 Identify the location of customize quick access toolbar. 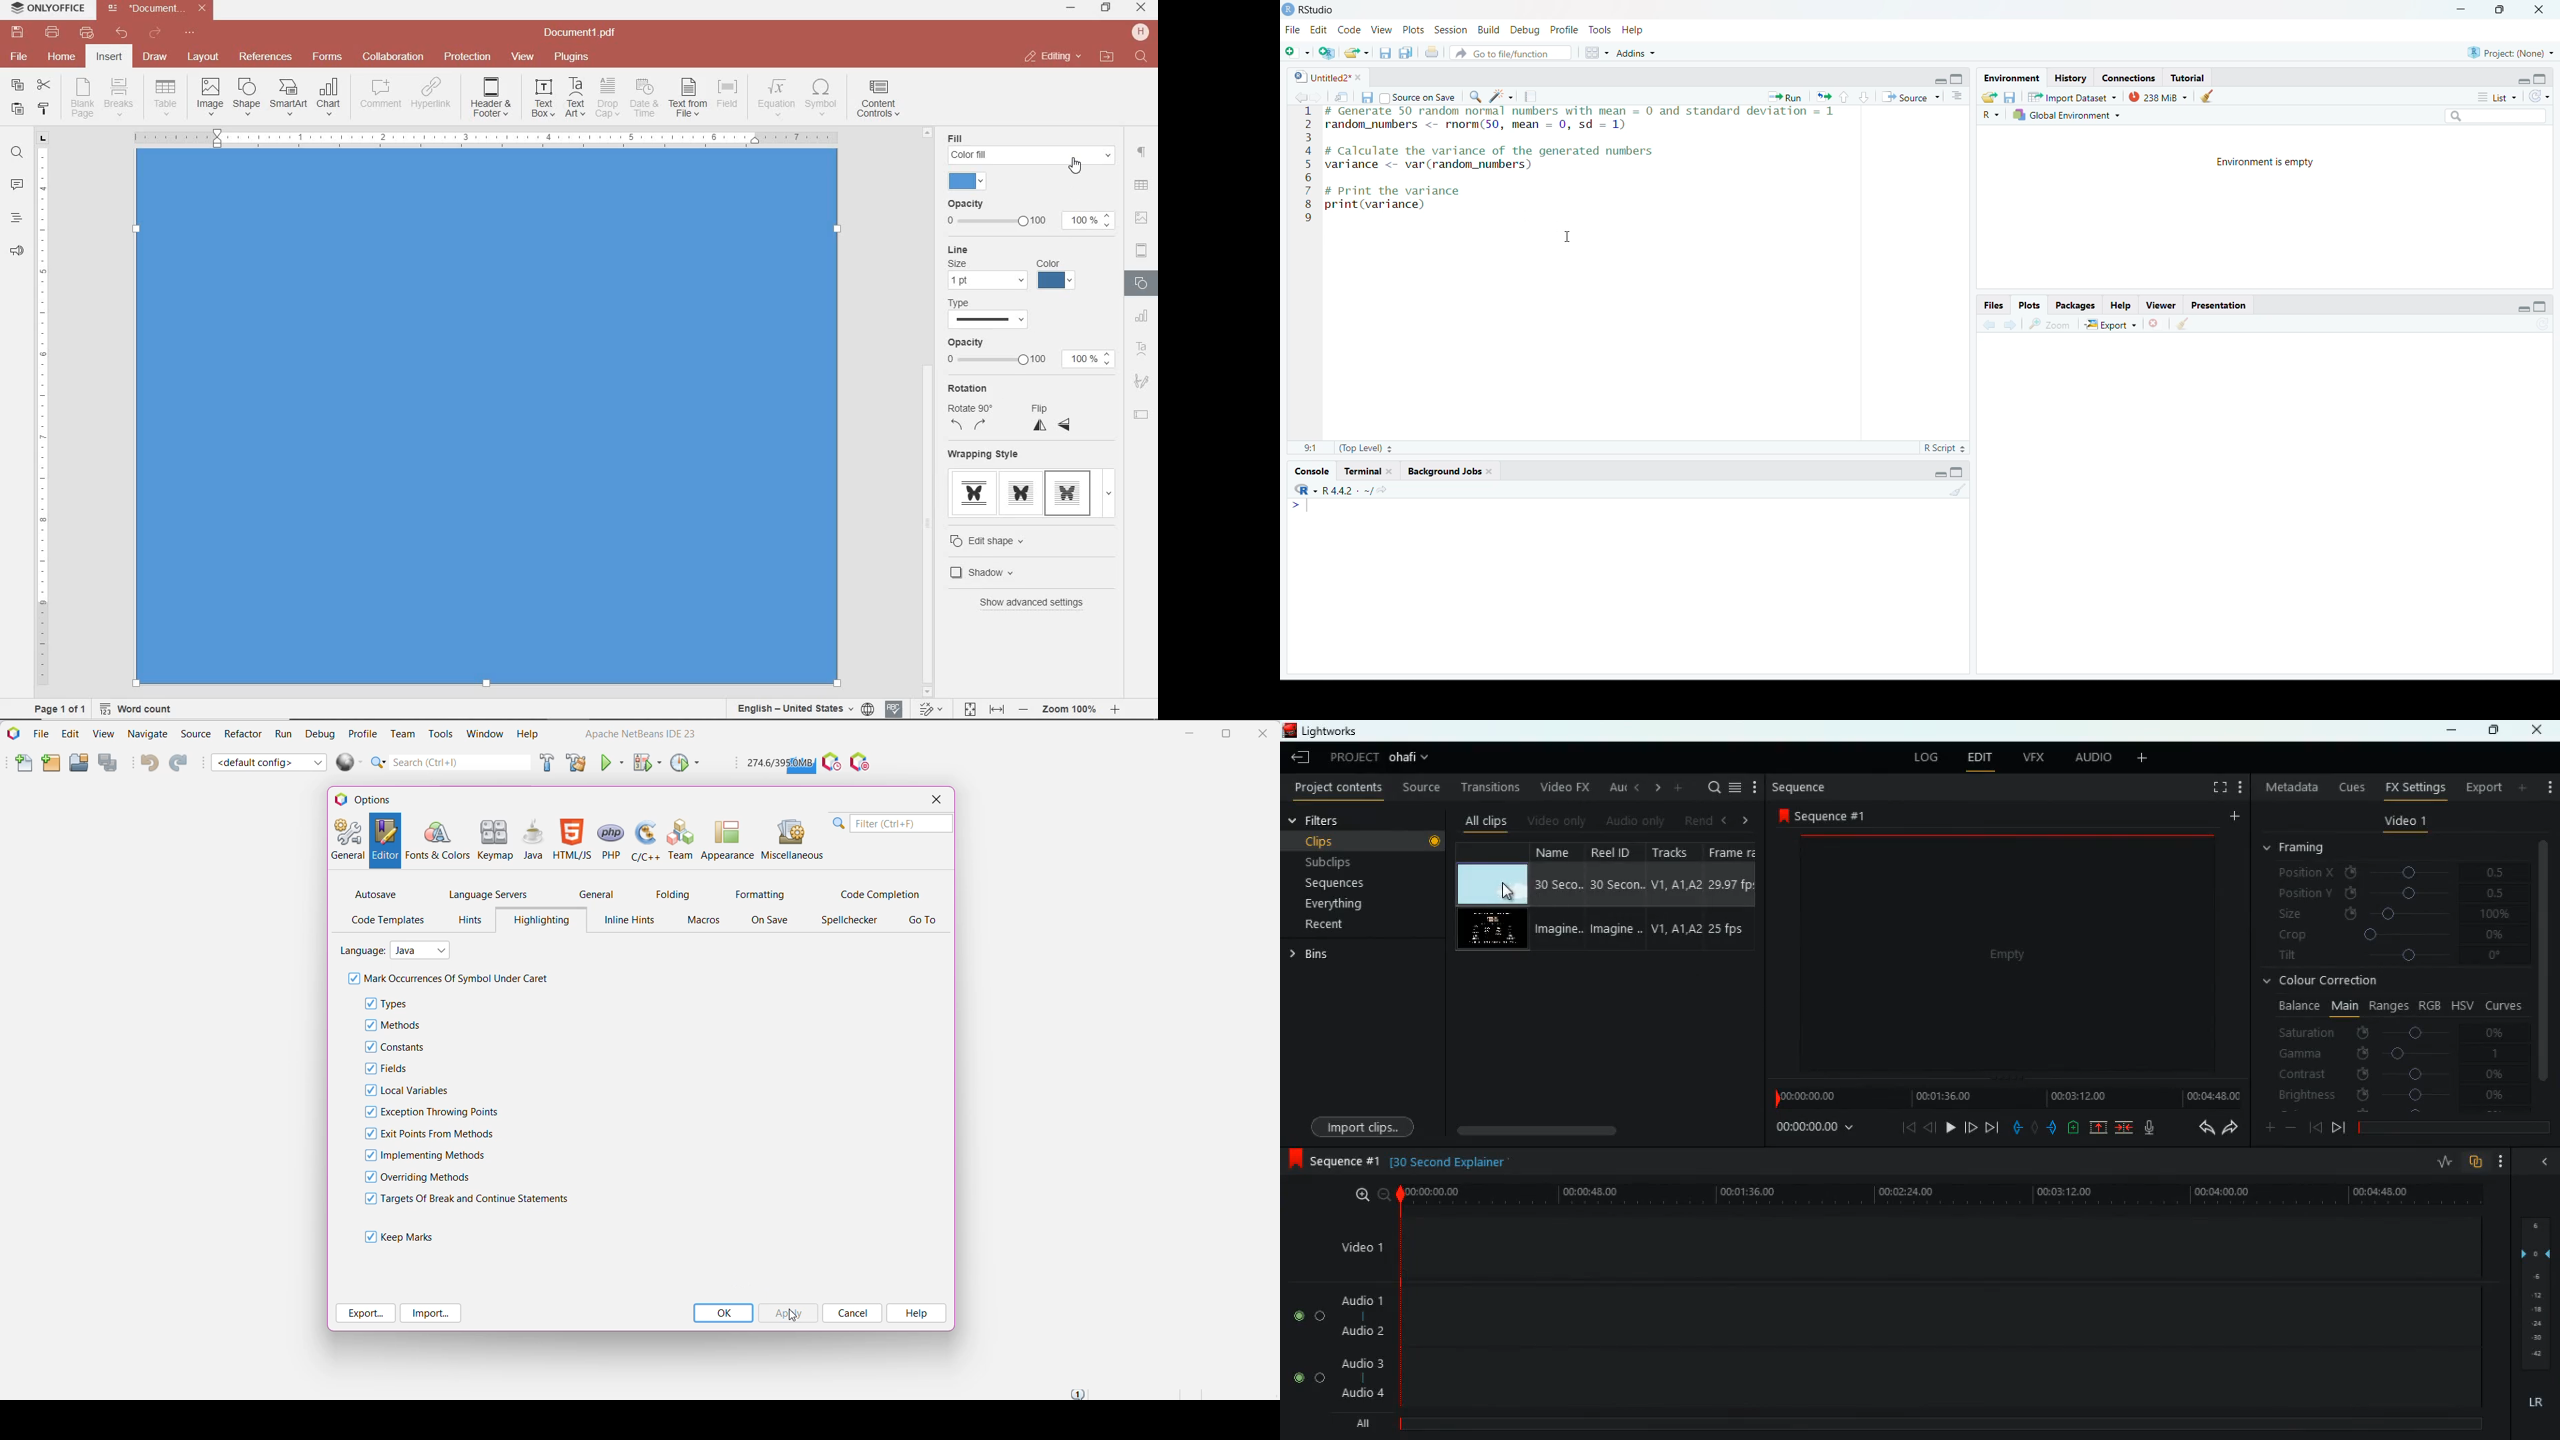
(190, 33).